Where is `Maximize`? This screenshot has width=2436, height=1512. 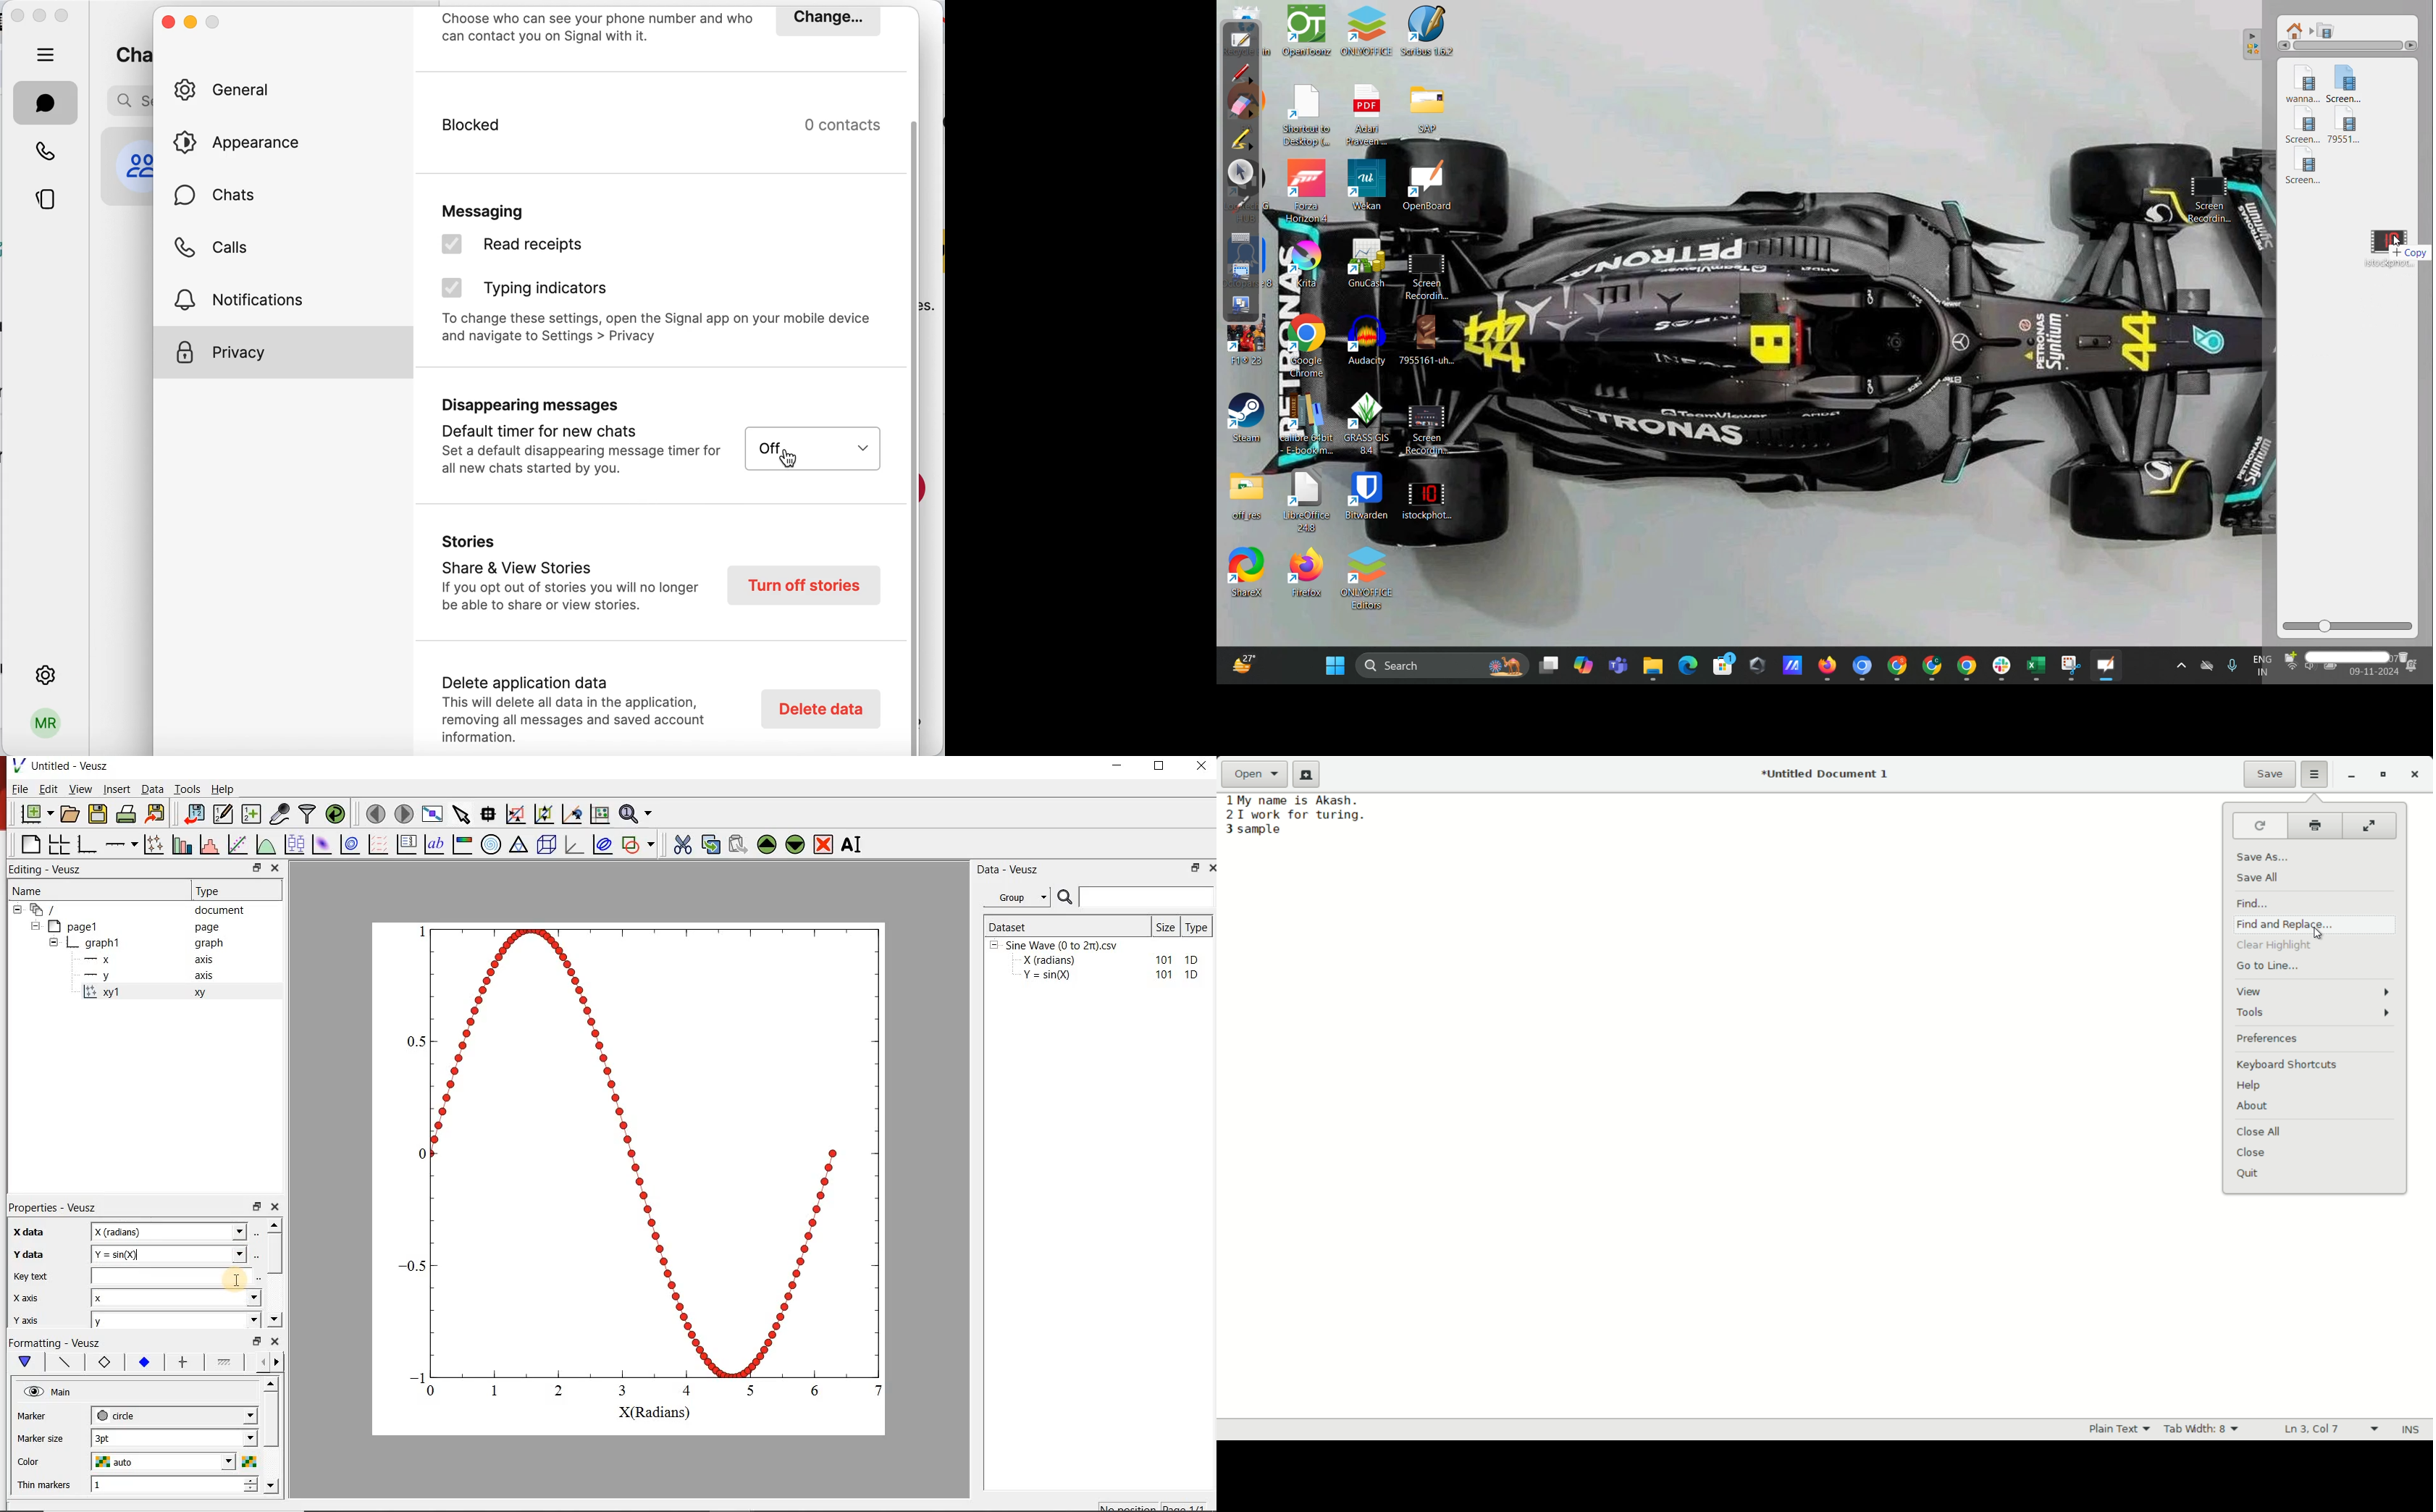 Maximize is located at coordinates (1160, 766).